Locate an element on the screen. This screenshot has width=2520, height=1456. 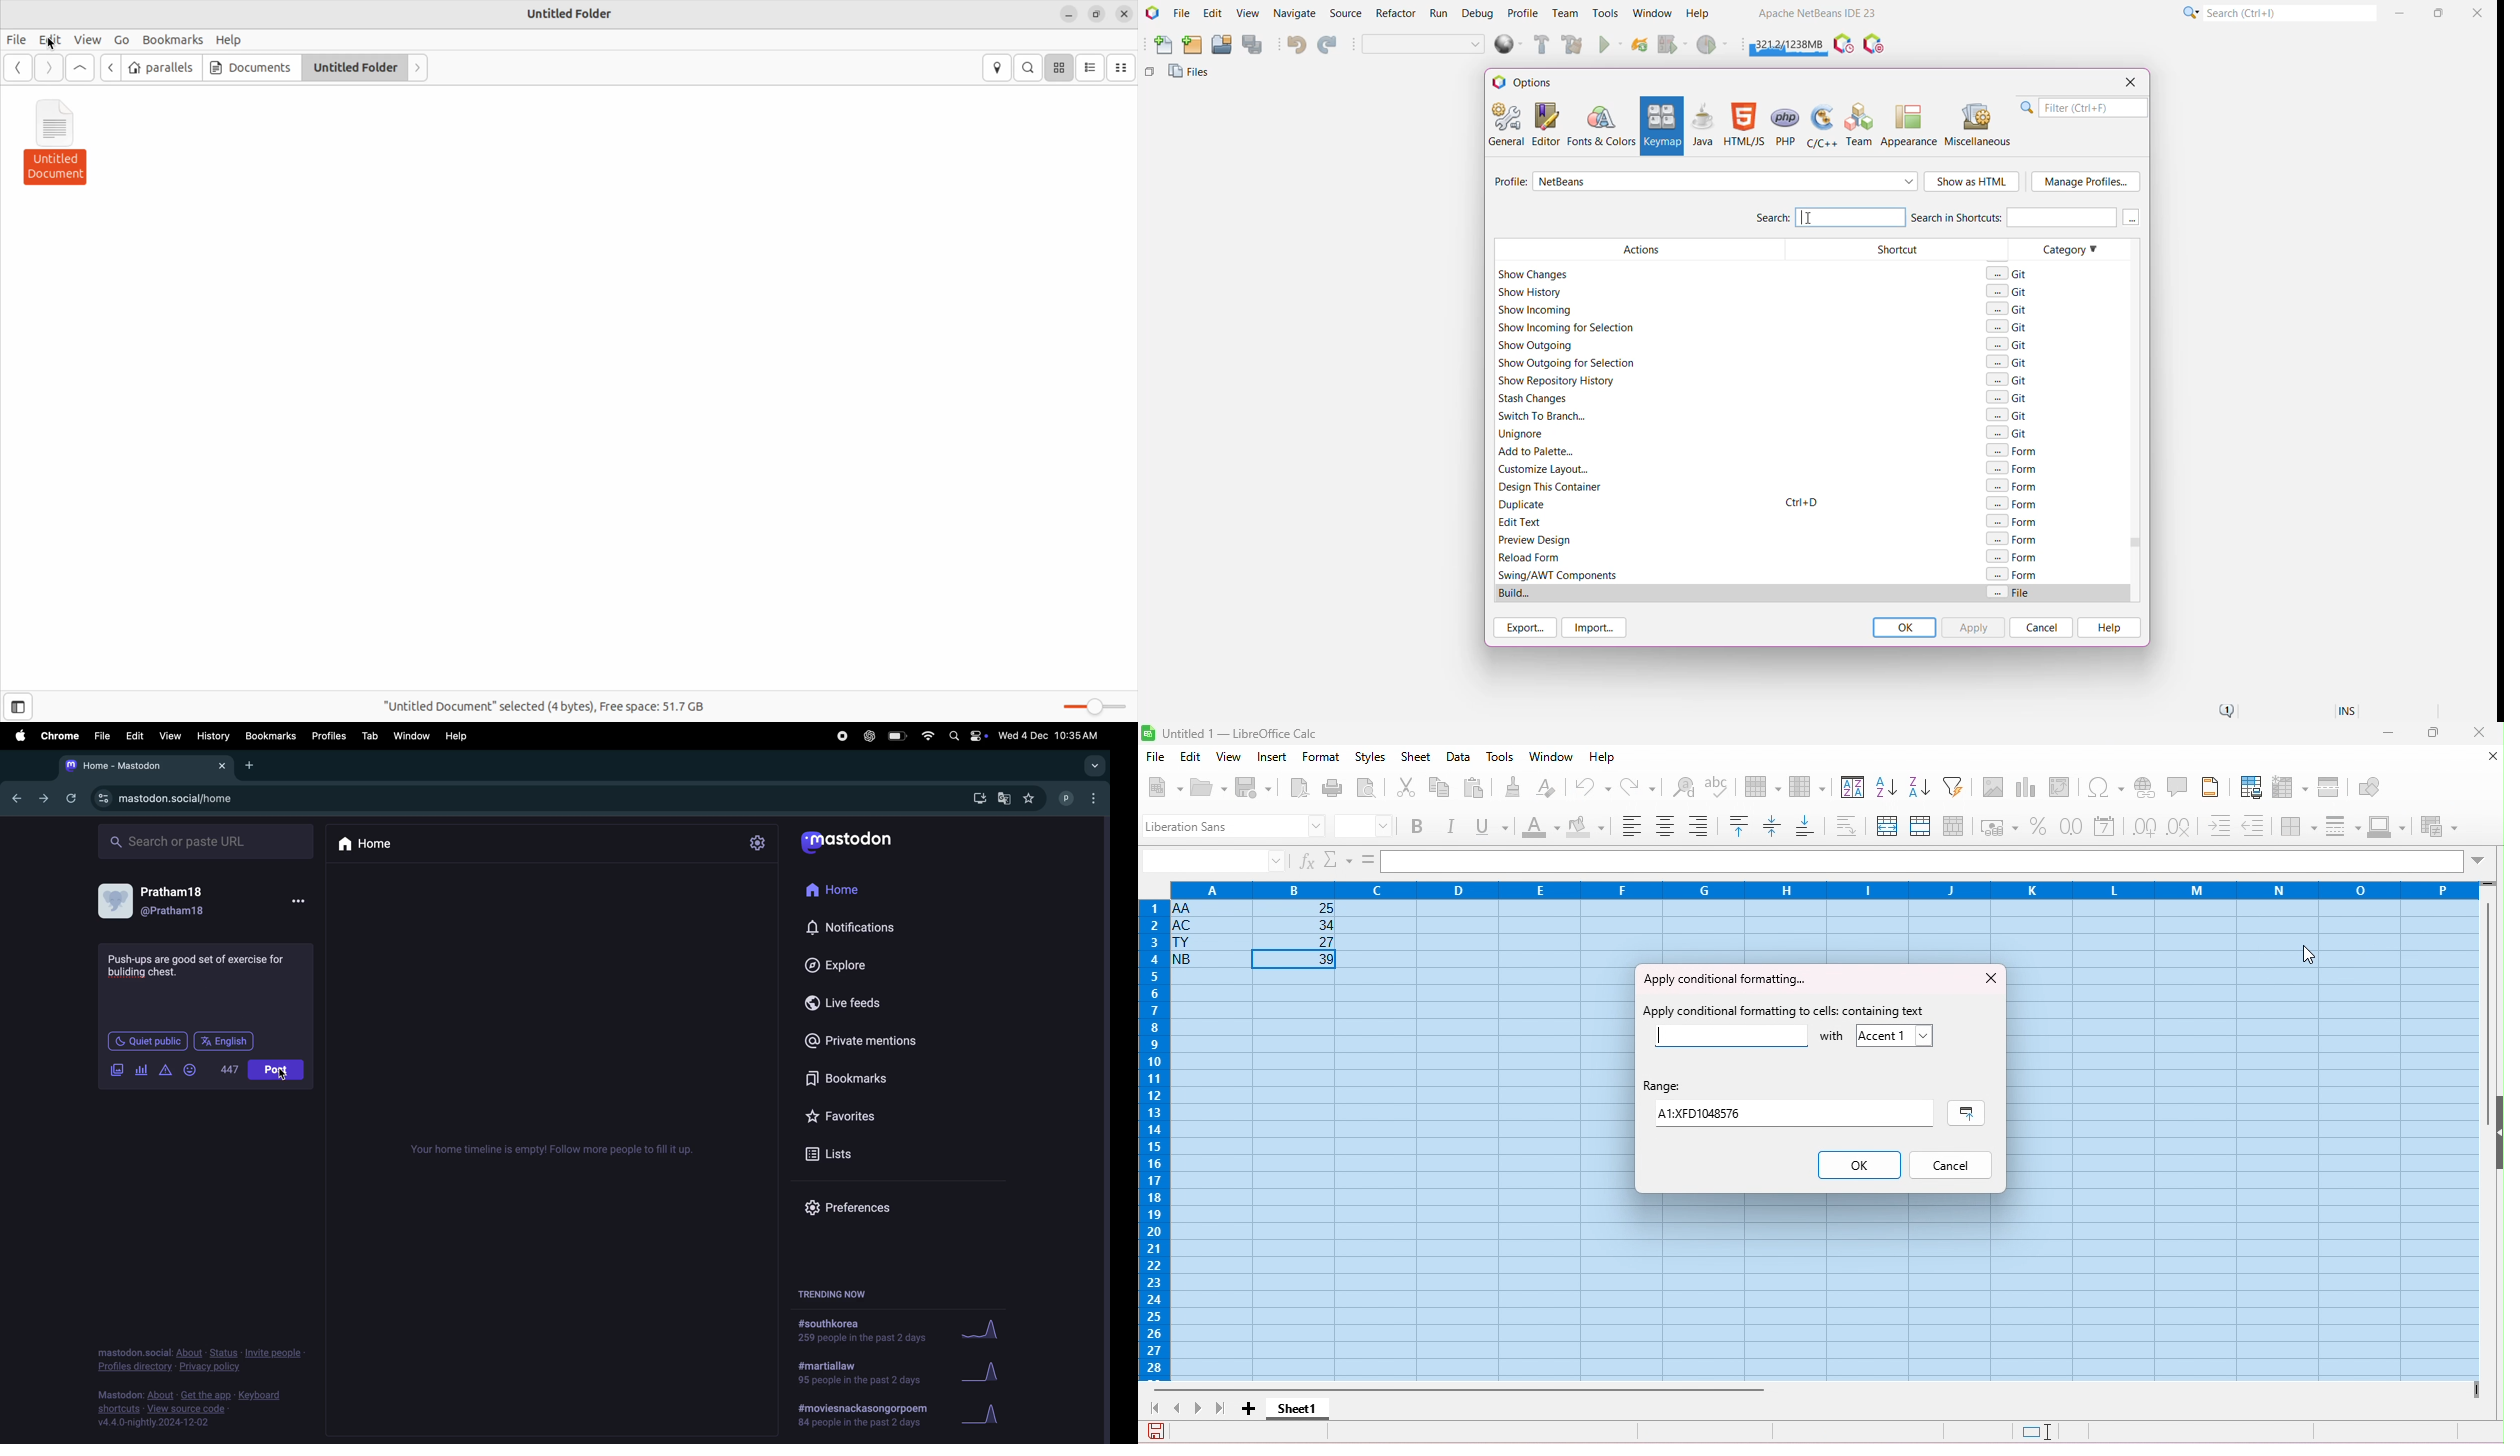
font style is located at coordinates (1232, 825).